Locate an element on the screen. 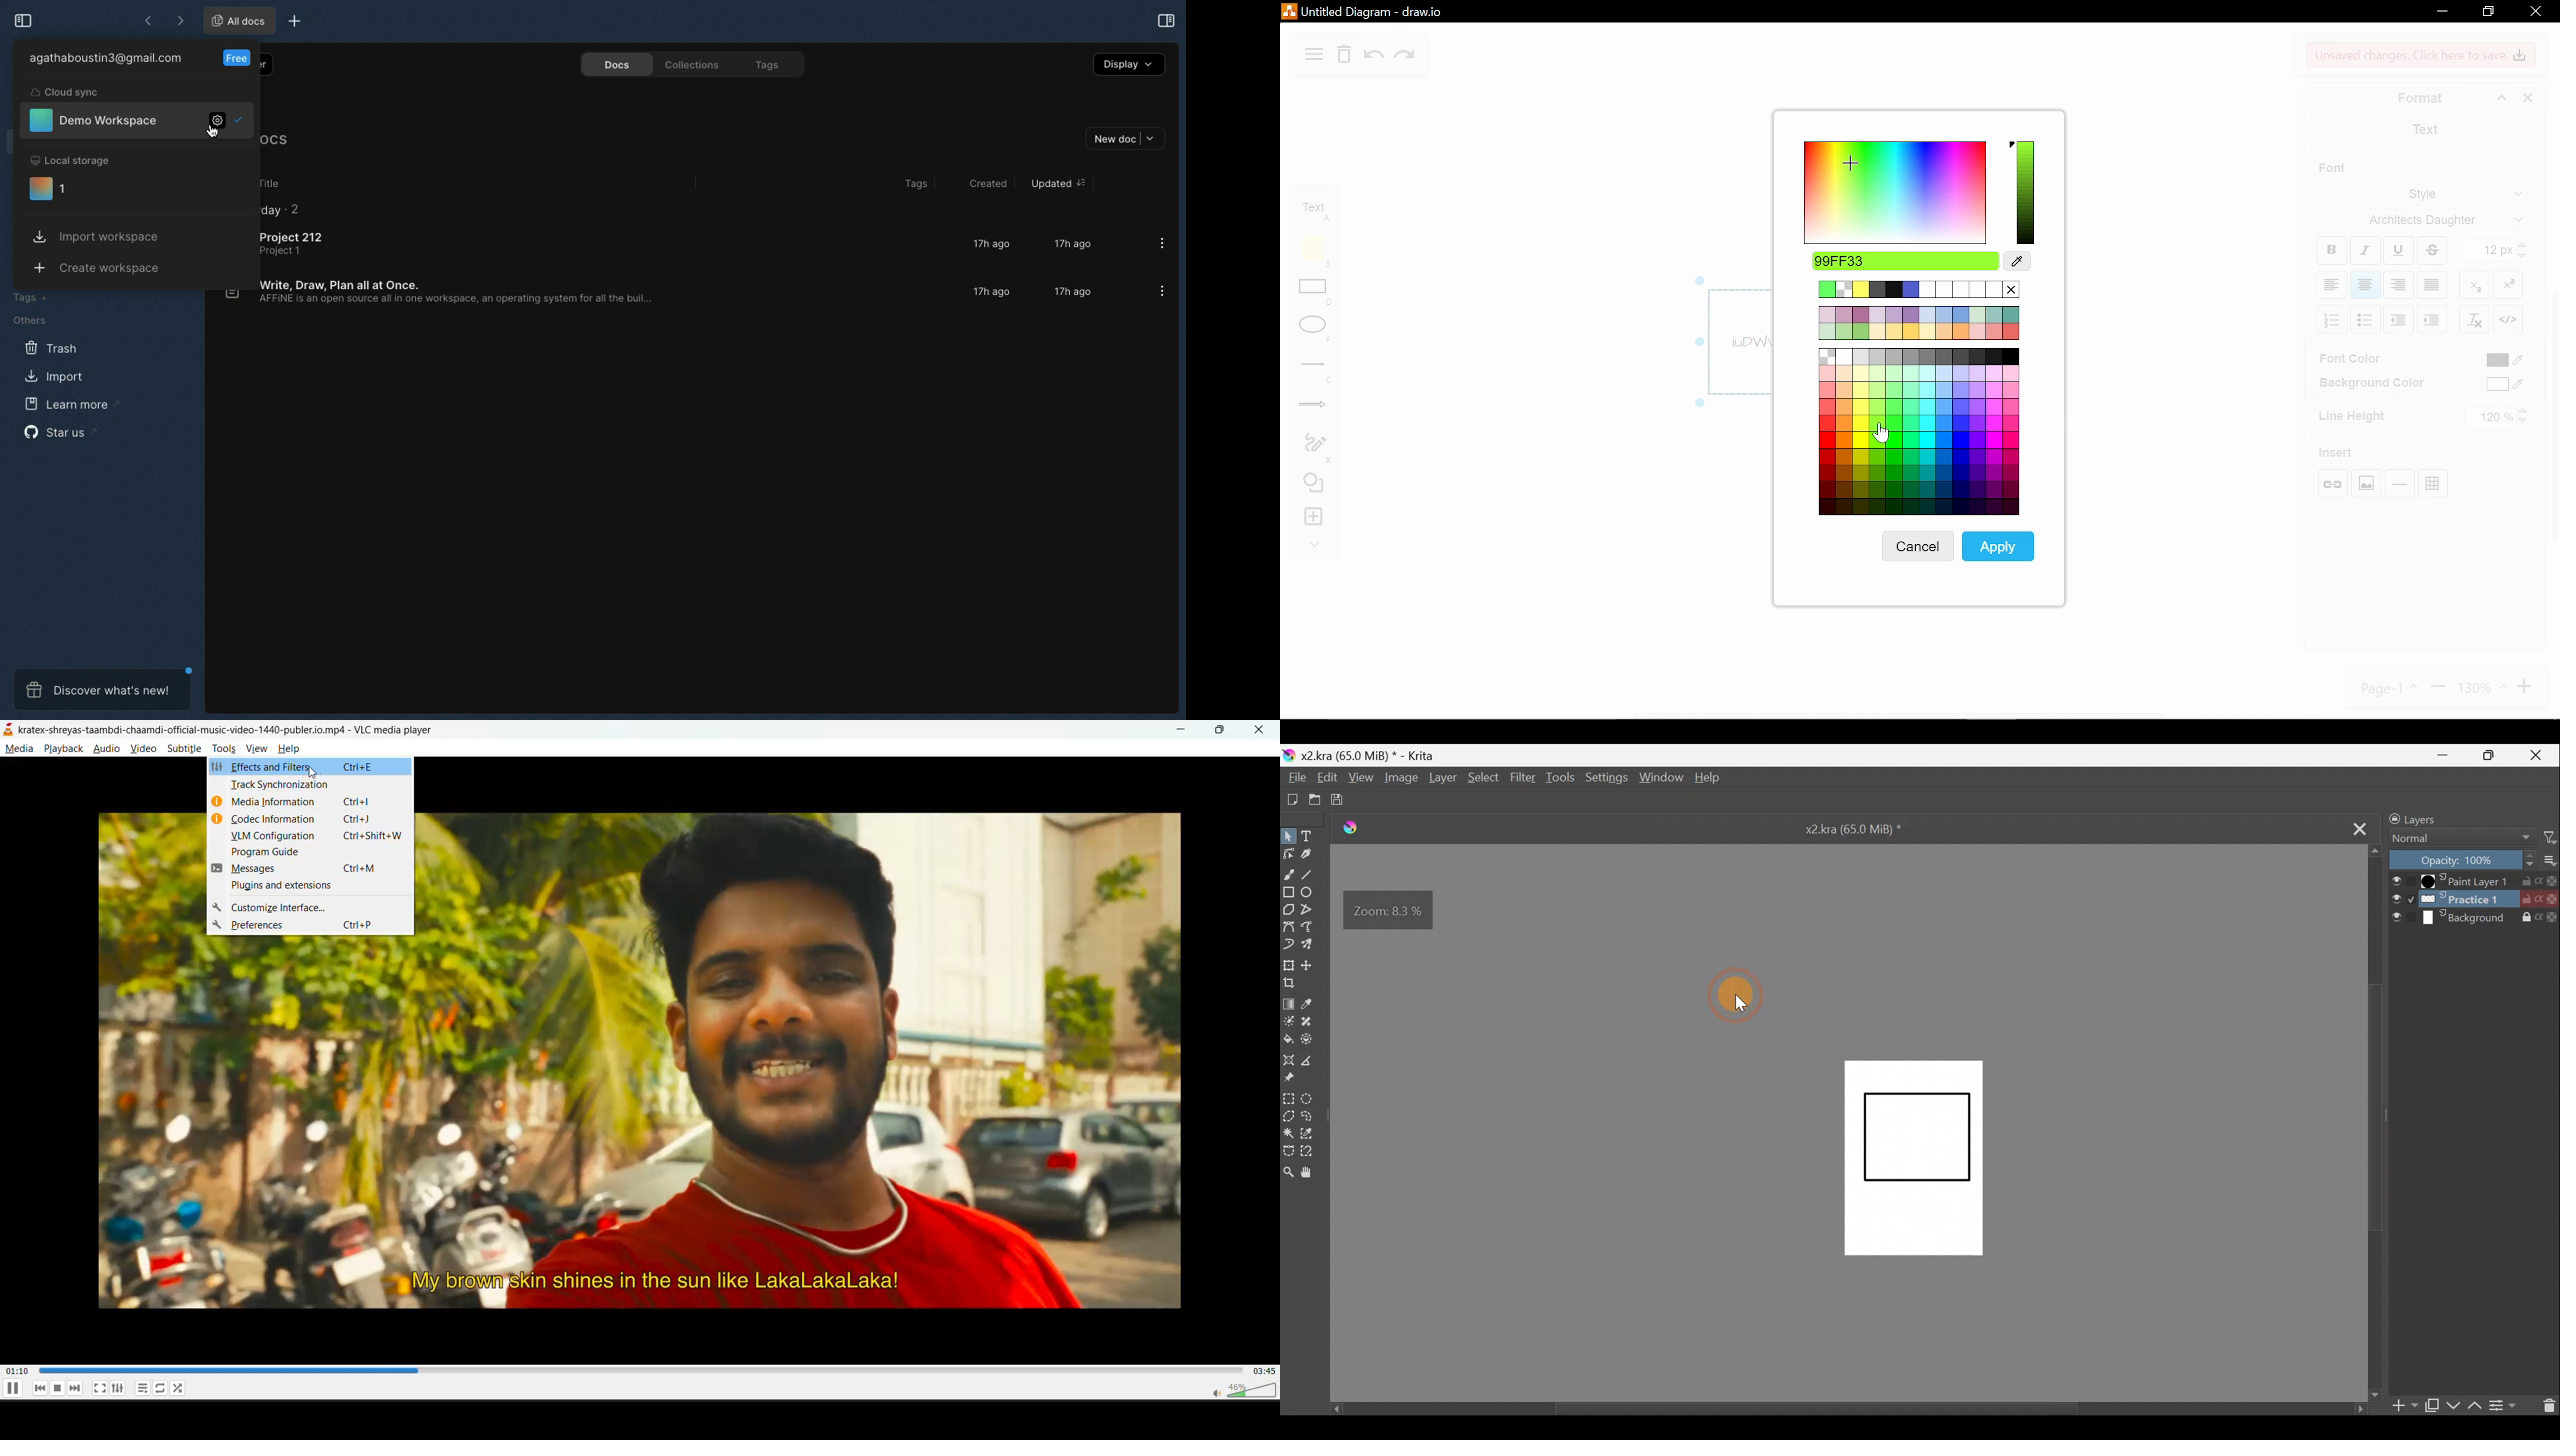  Back is located at coordinates (147, 21).